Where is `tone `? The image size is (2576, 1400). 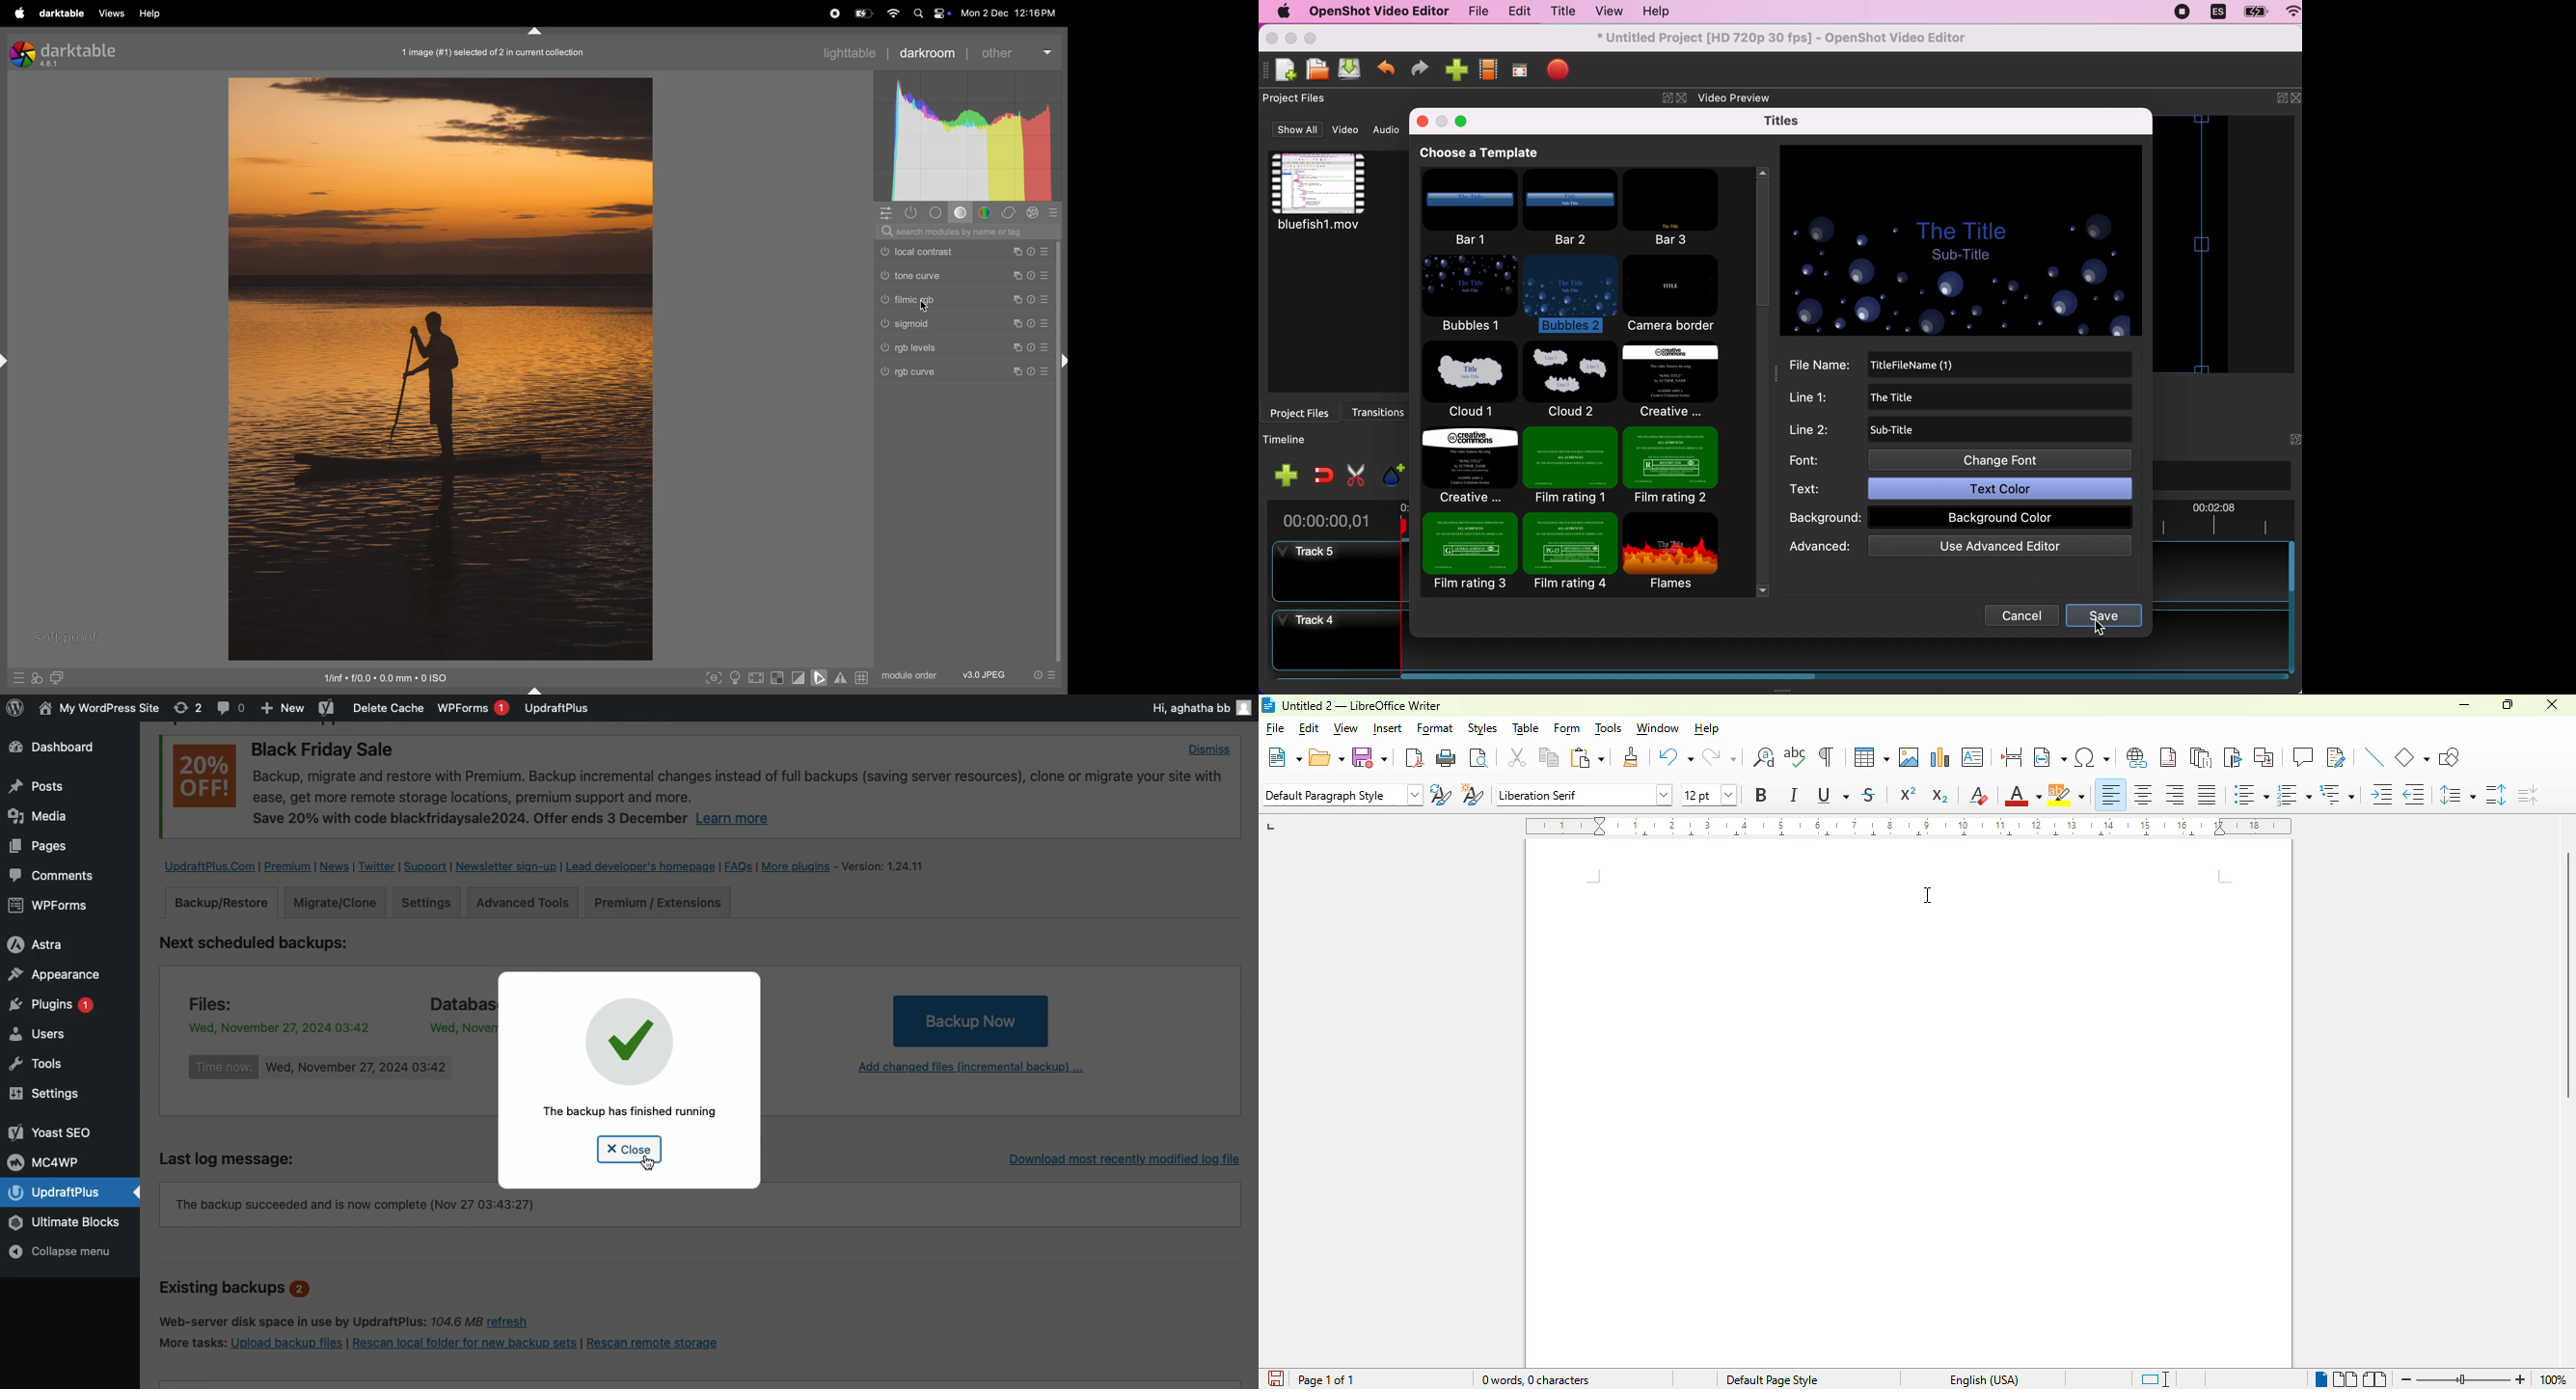
tone  is located at coordinates (938, 213).